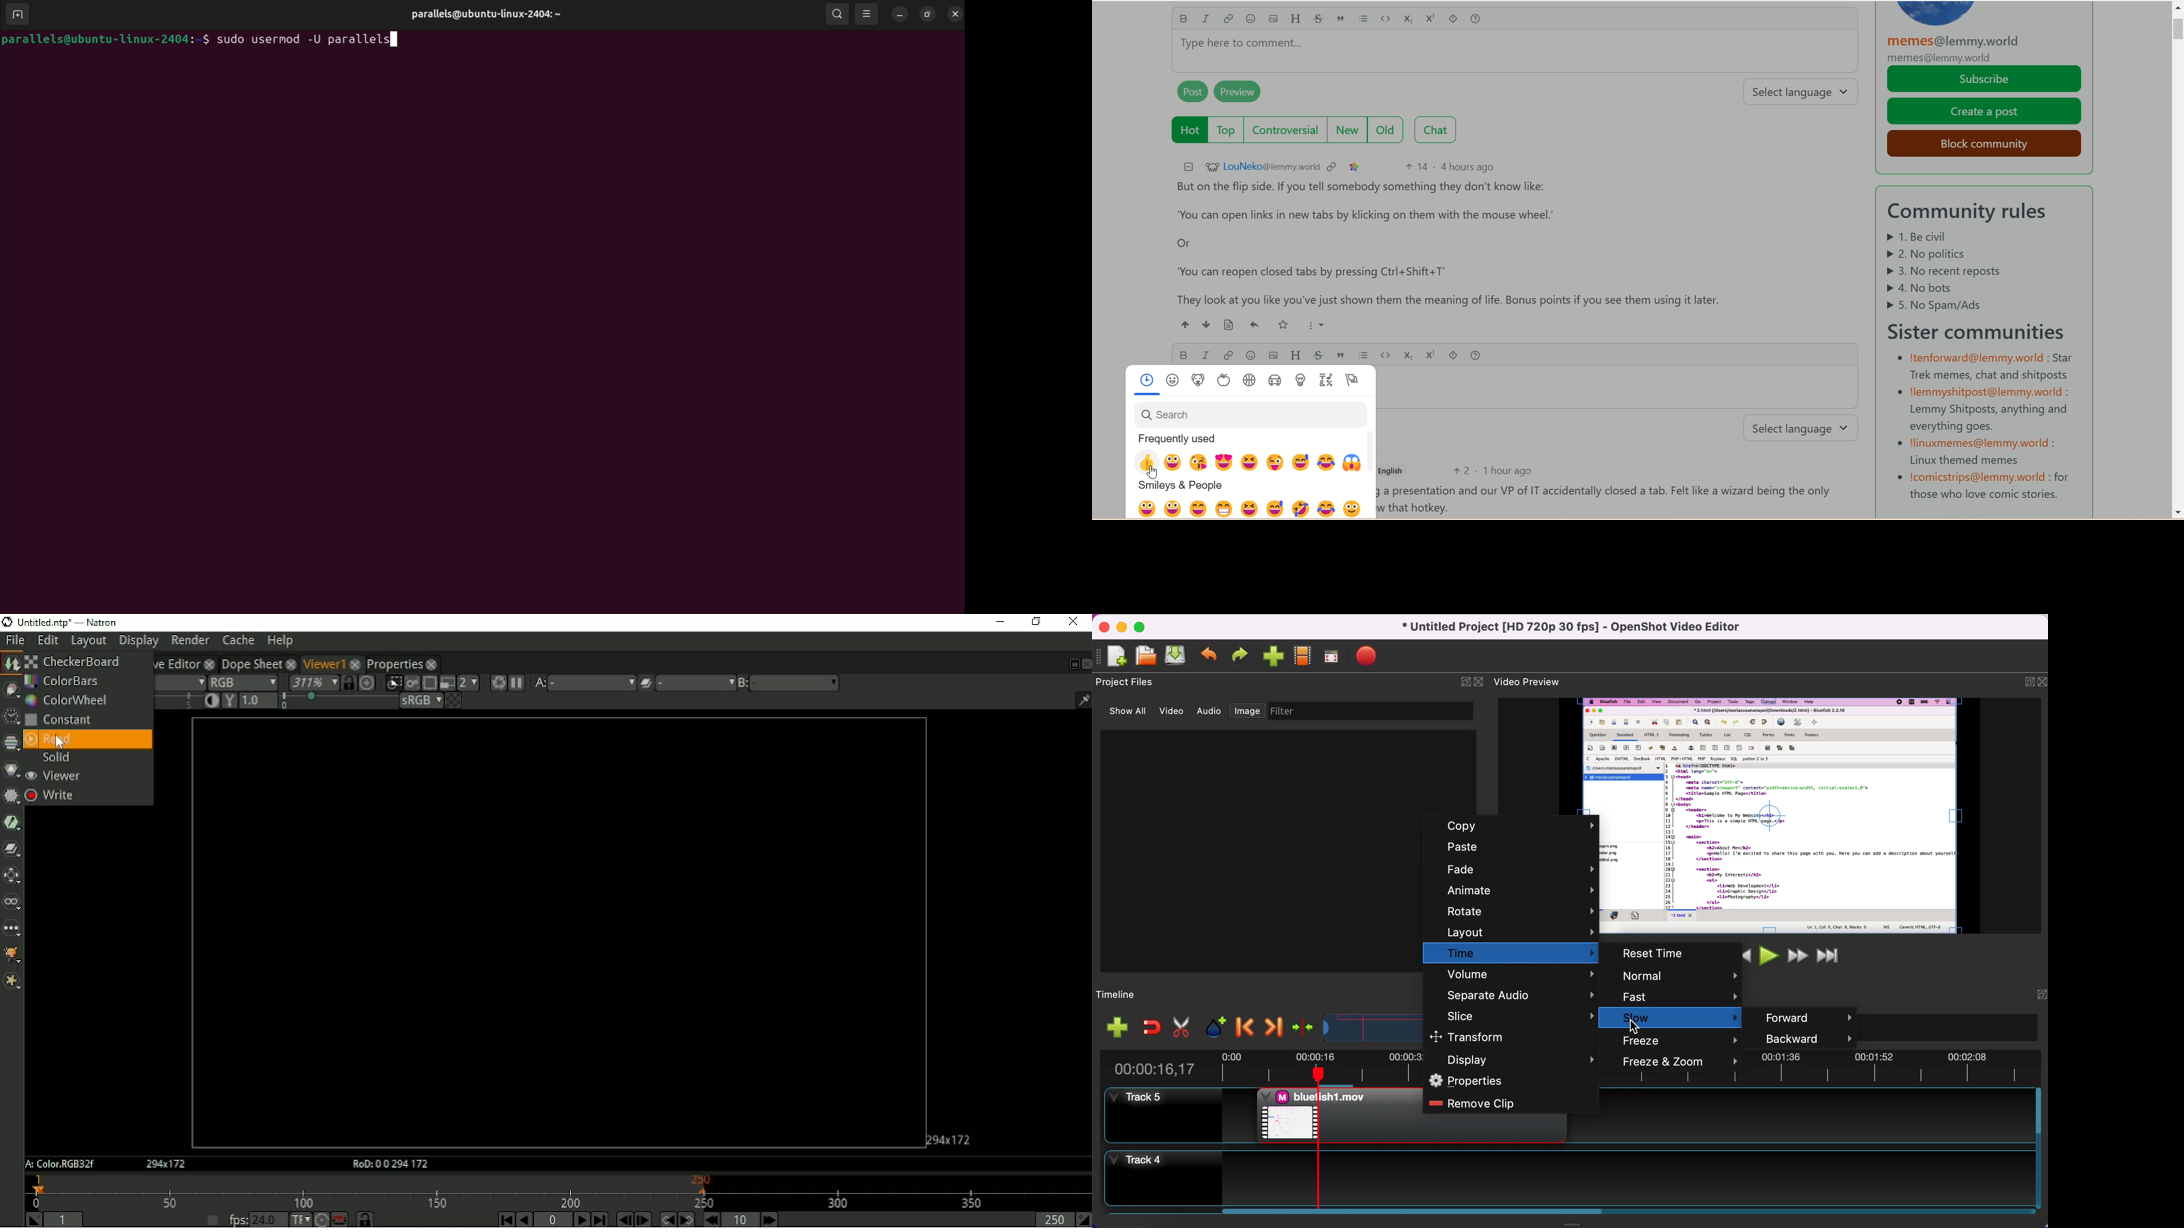 The height and width of the screenshot is (1232, 2184). What do you see at coordinates (1334, 166) in the screenshot?
I see `context` at bounding box center [1334, 166].